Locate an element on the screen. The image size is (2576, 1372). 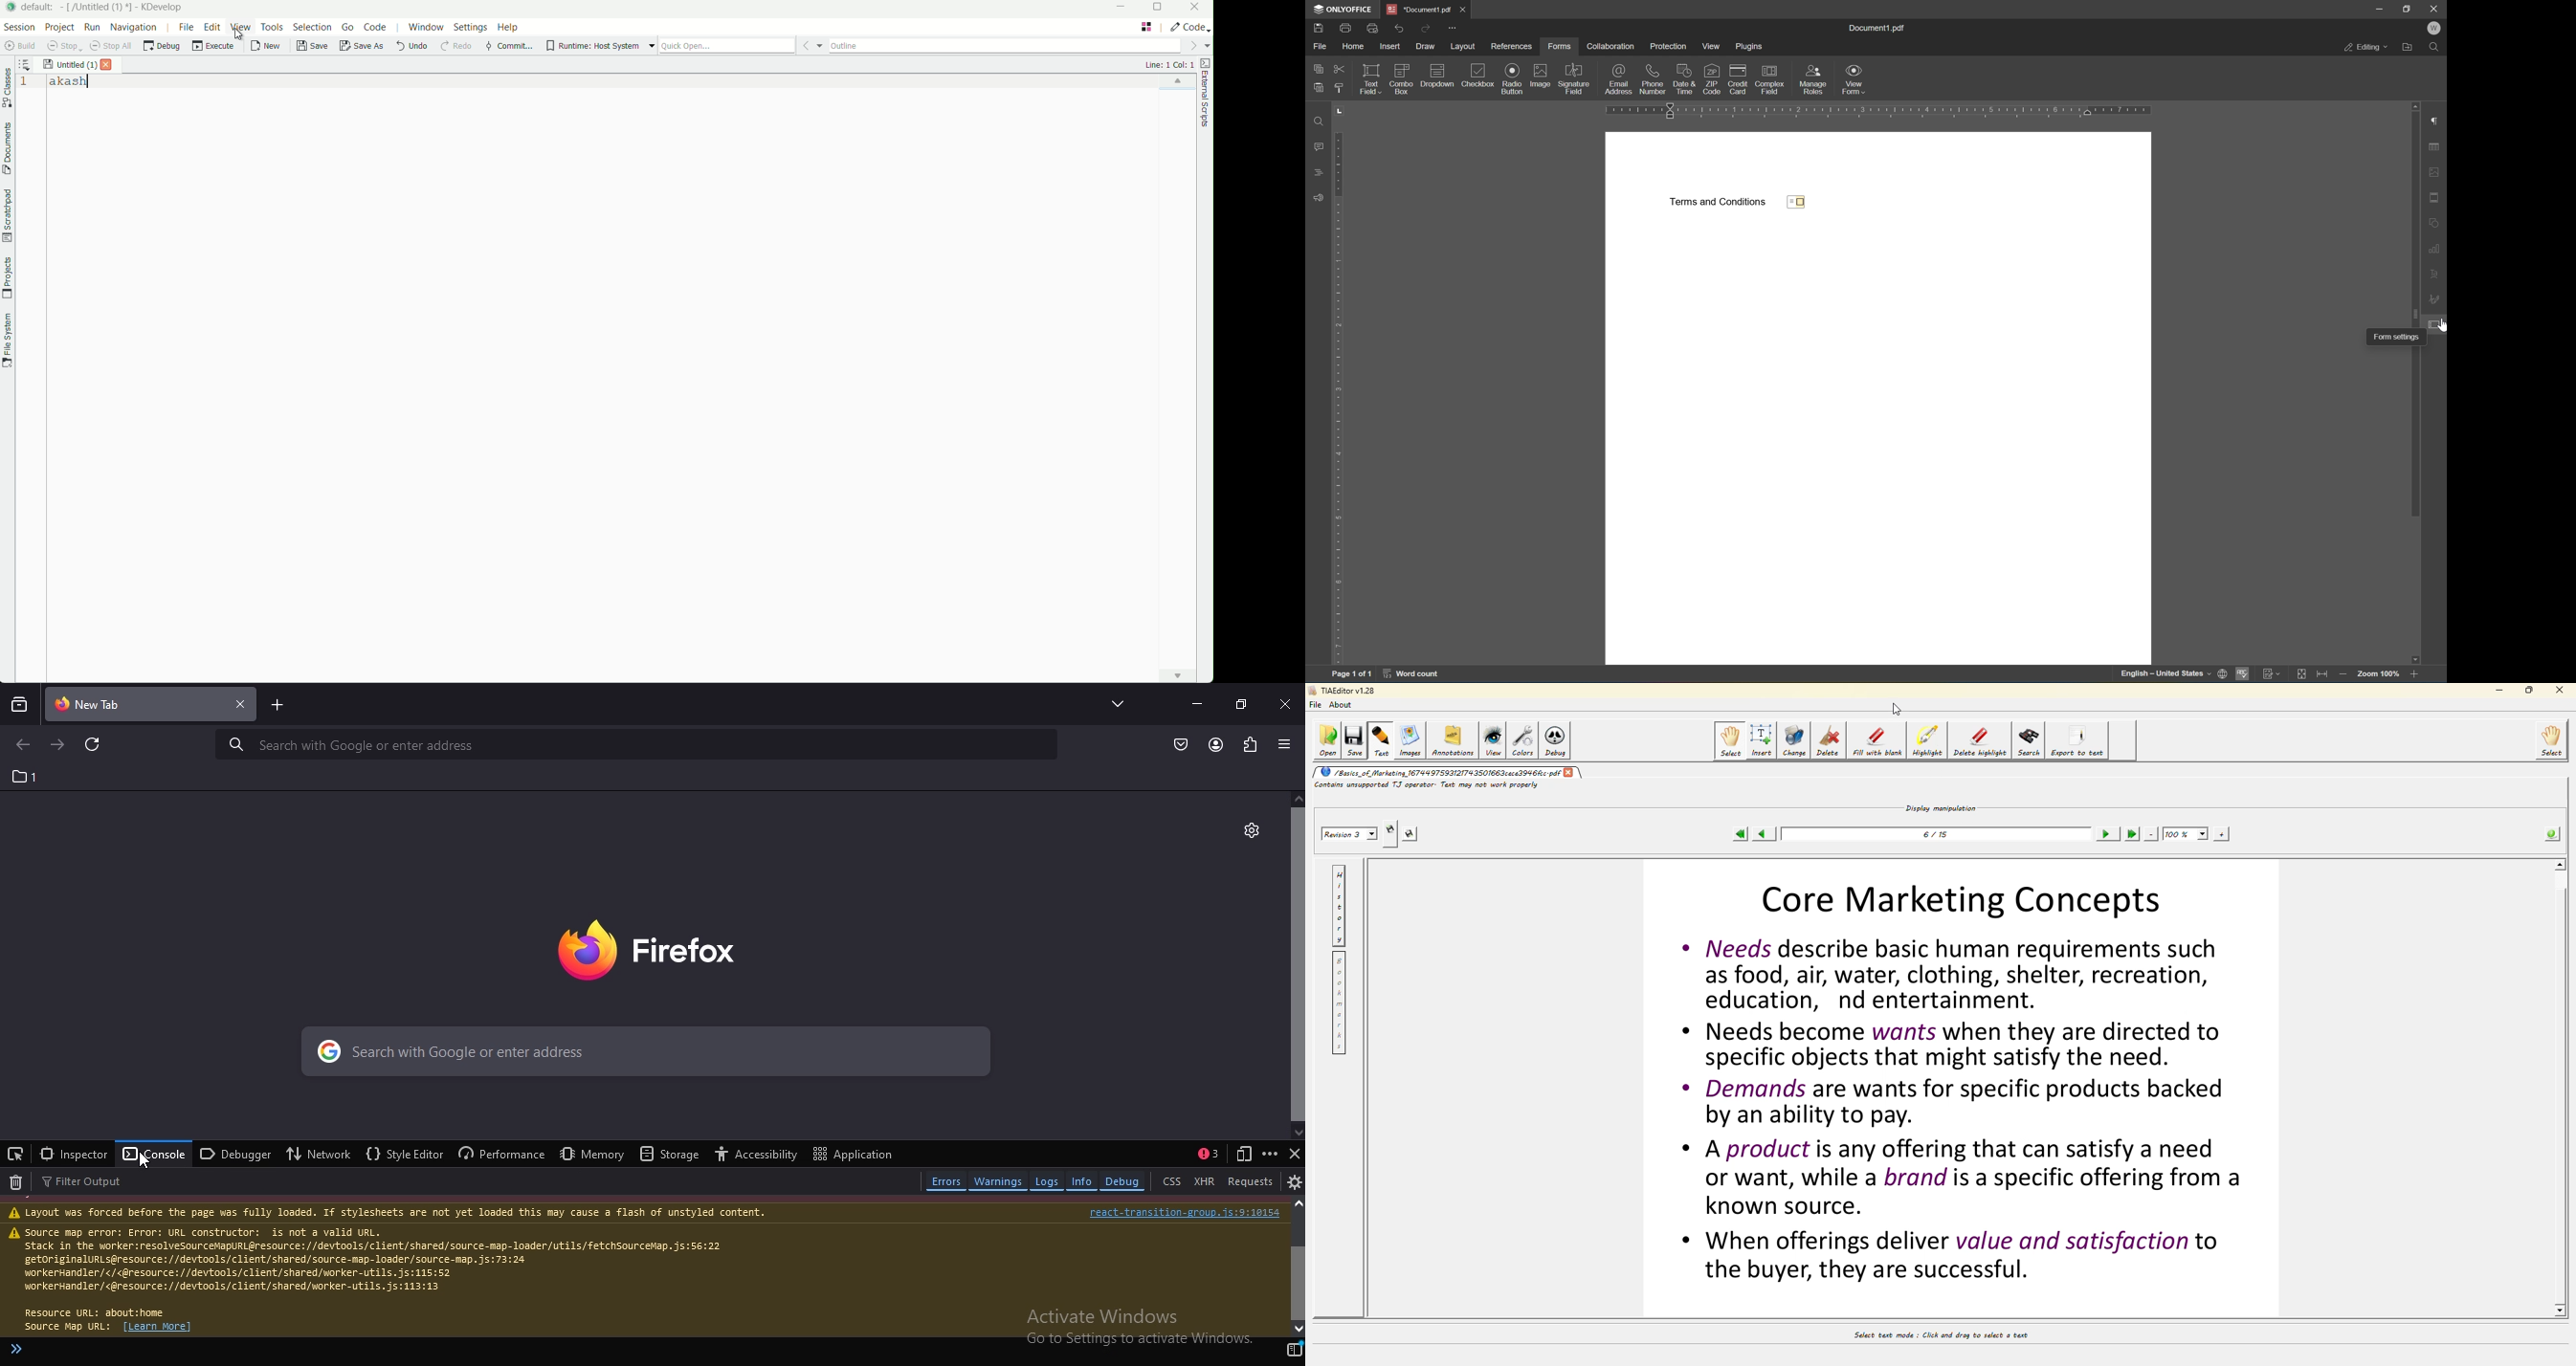
undo is located at coordinates (413, 46).